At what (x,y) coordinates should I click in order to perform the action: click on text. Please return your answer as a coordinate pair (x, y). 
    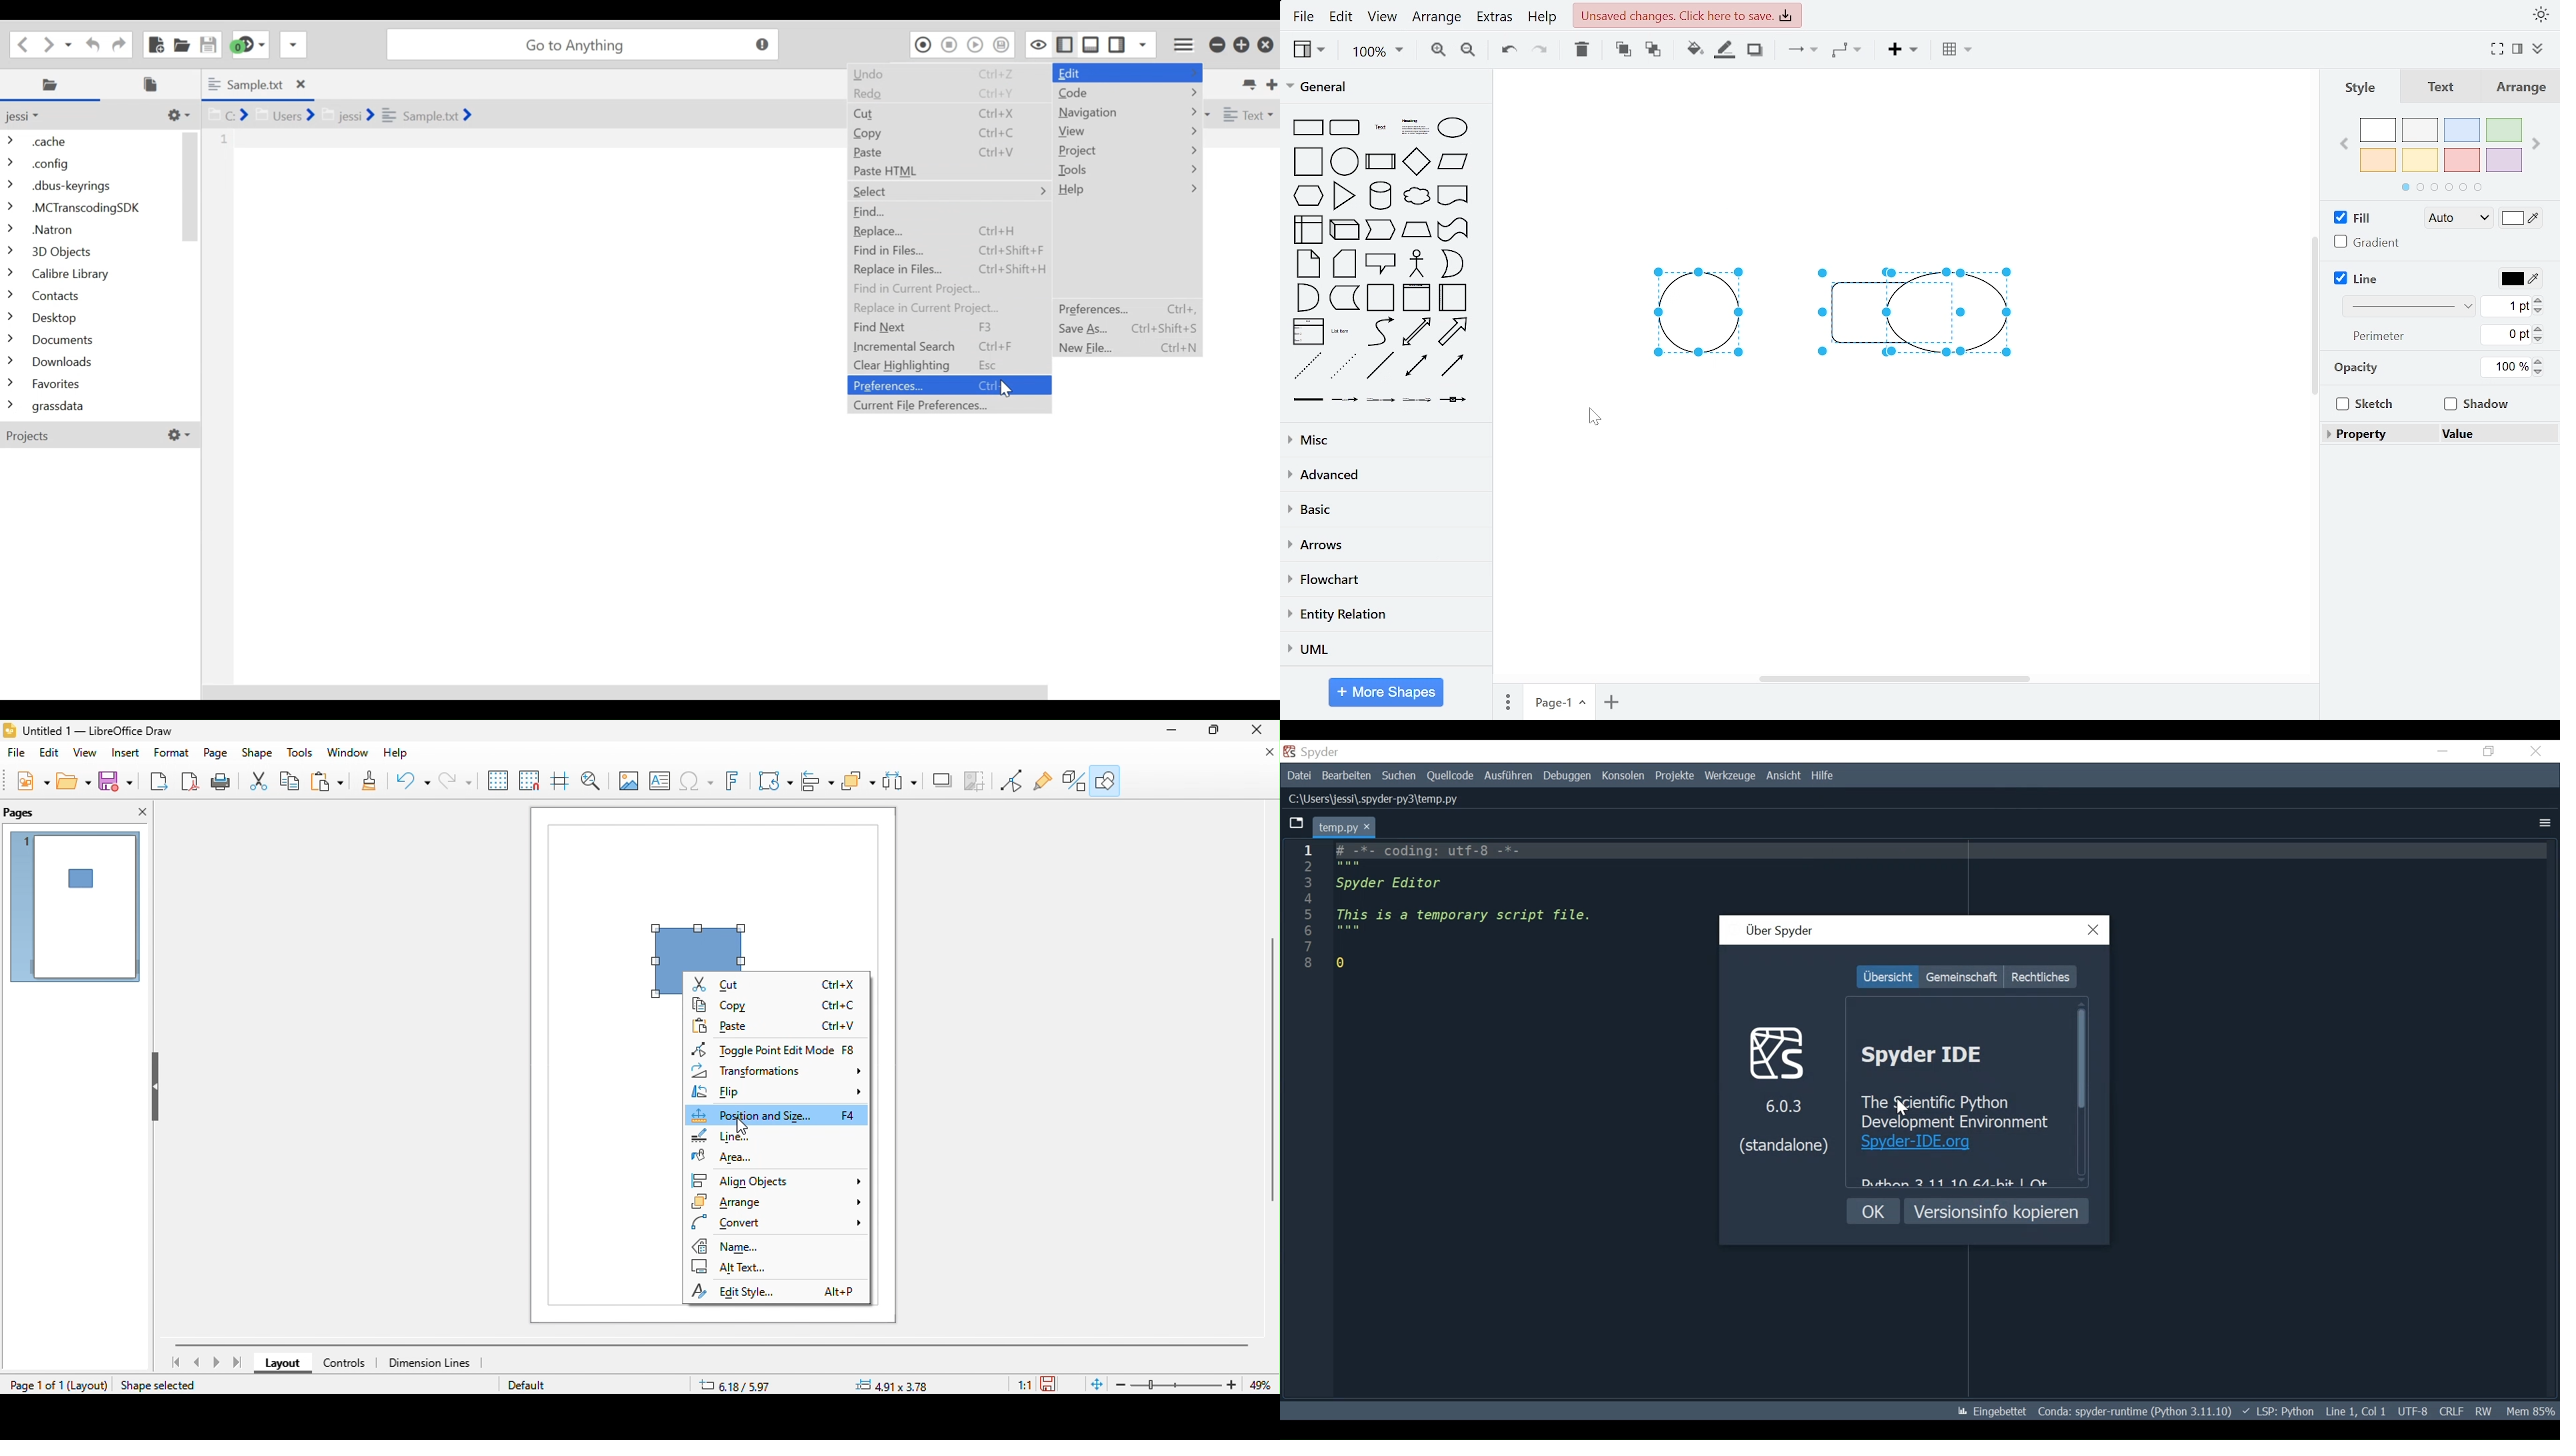
    Looking at the image, I should click on (2442, 87).